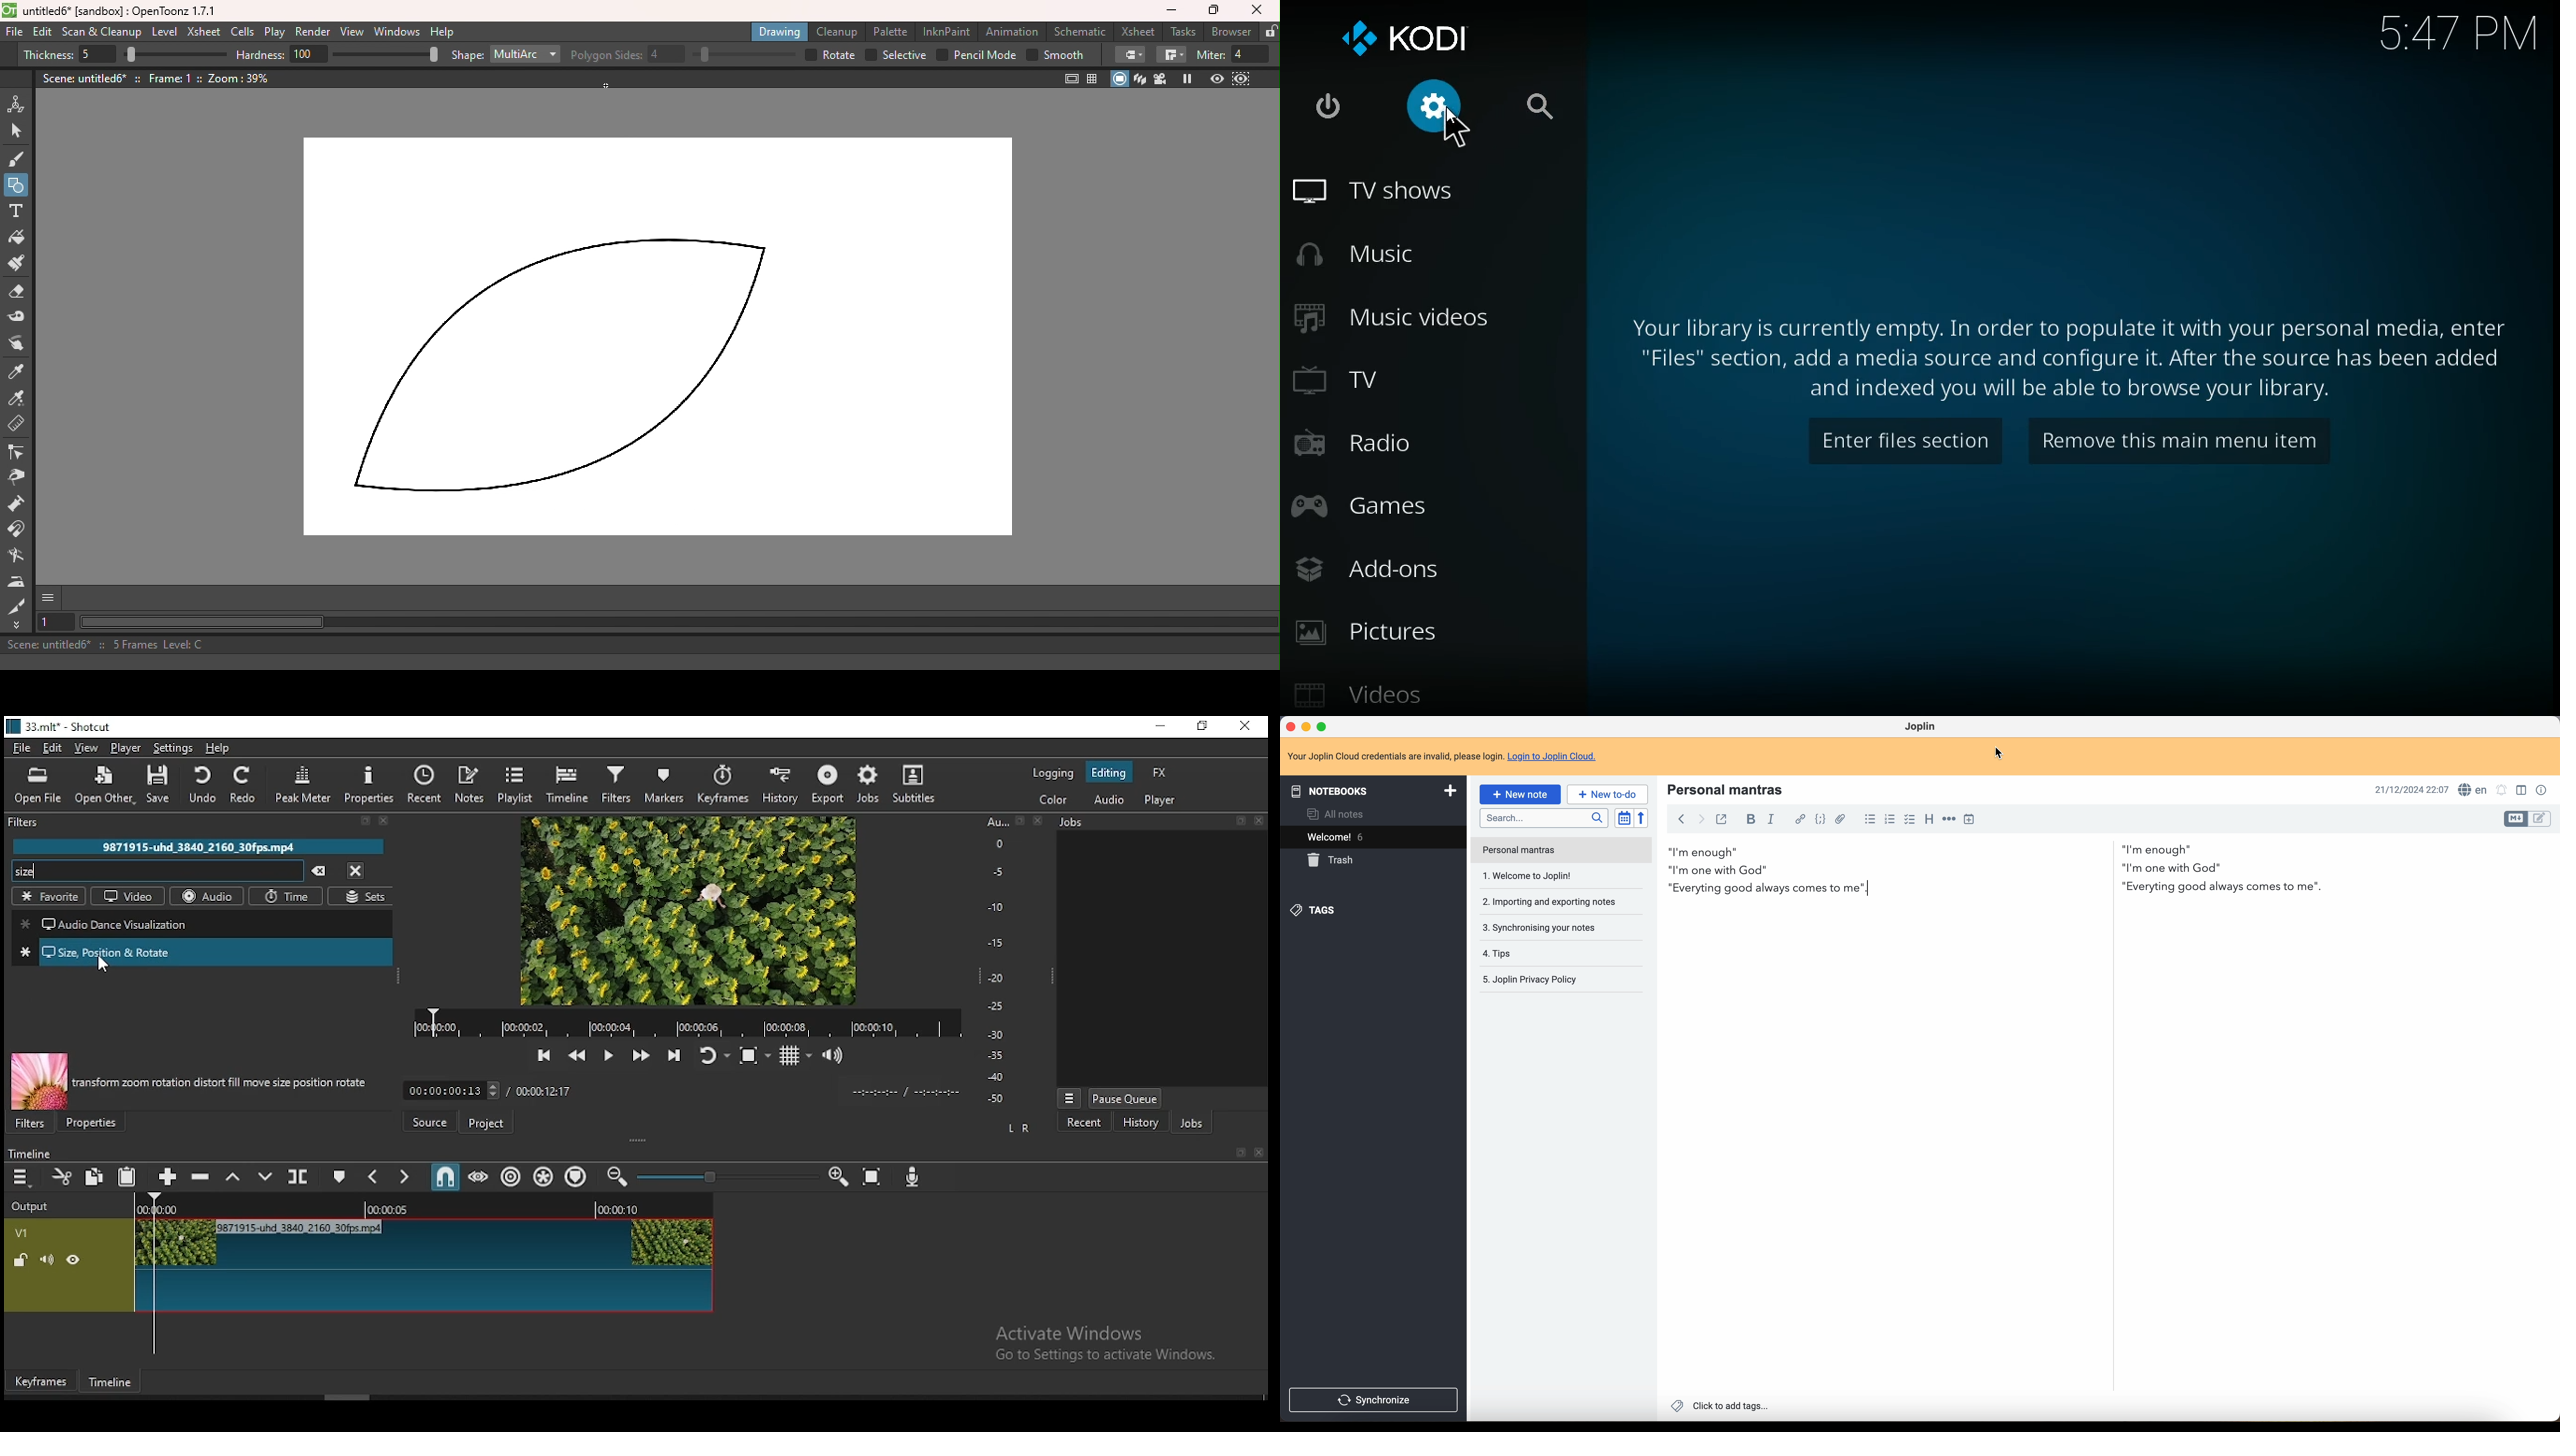 The height and width of the screenshot is (1456, 2576). What do you see at coordinates (445, 1089) in the screenshot?
I see `00:00:00:13` at bounding box center [445, 1089].